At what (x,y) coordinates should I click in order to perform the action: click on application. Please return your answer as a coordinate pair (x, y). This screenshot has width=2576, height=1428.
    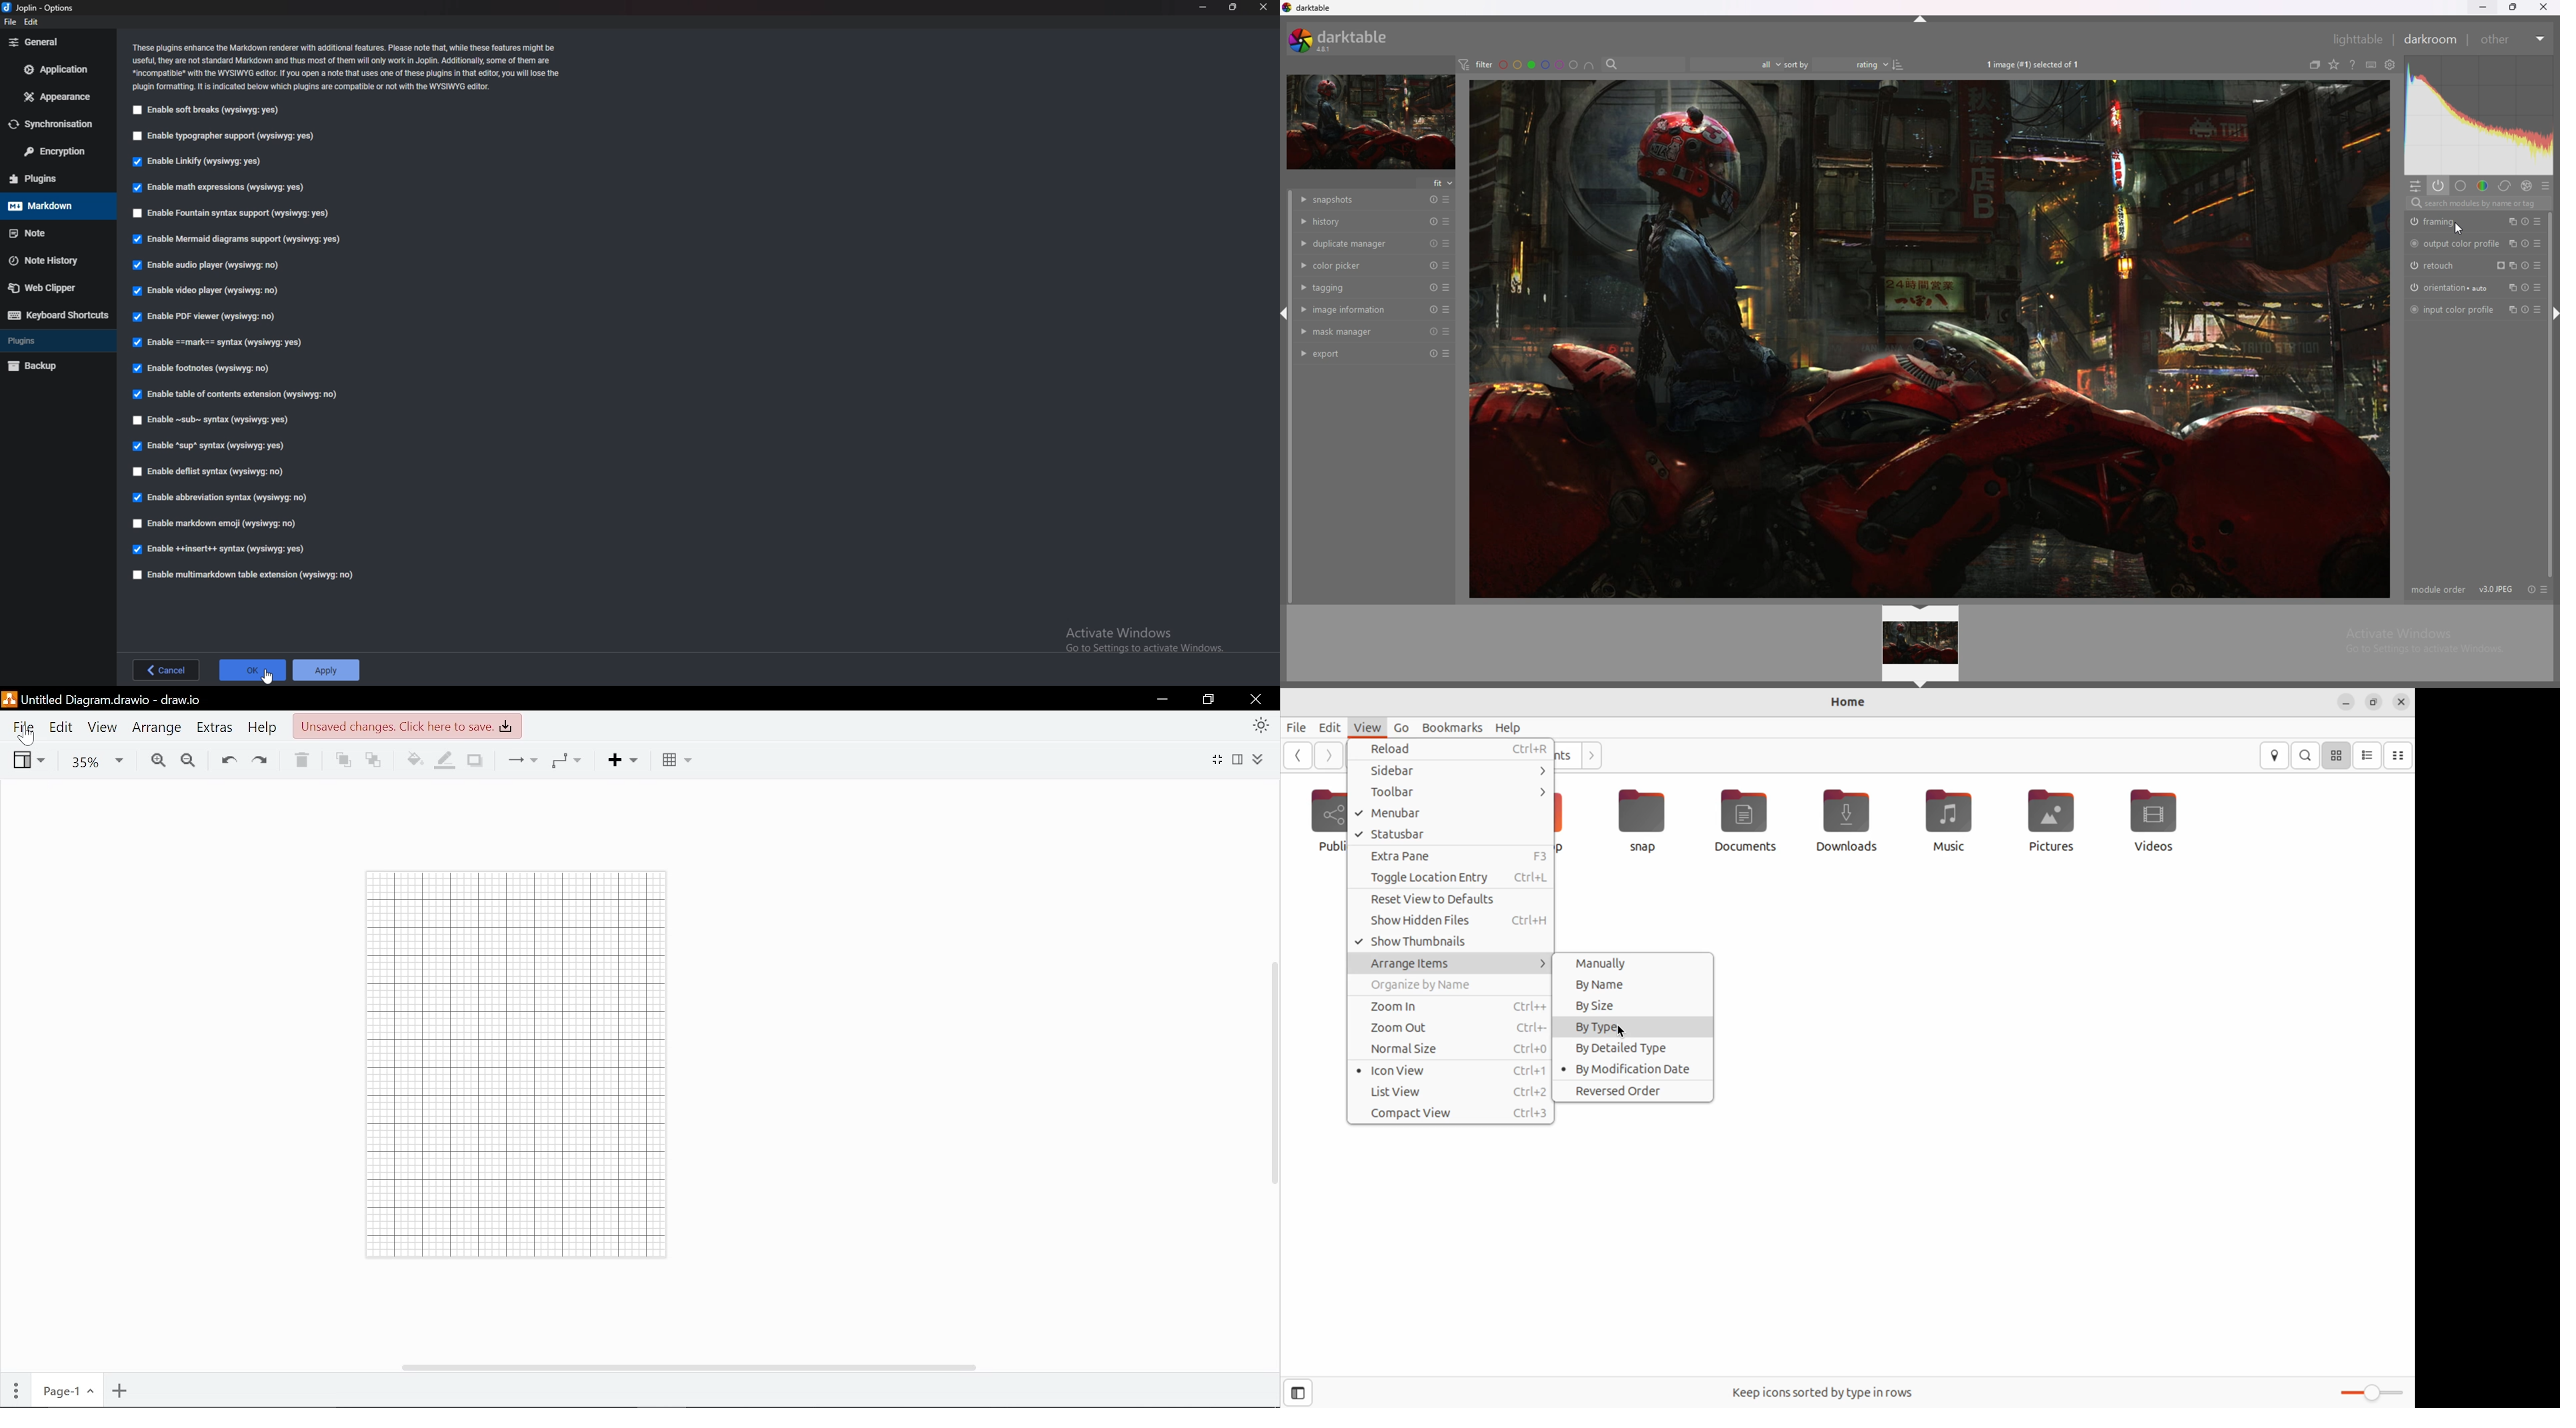
    Looking at the image, I should click on (55, 68).